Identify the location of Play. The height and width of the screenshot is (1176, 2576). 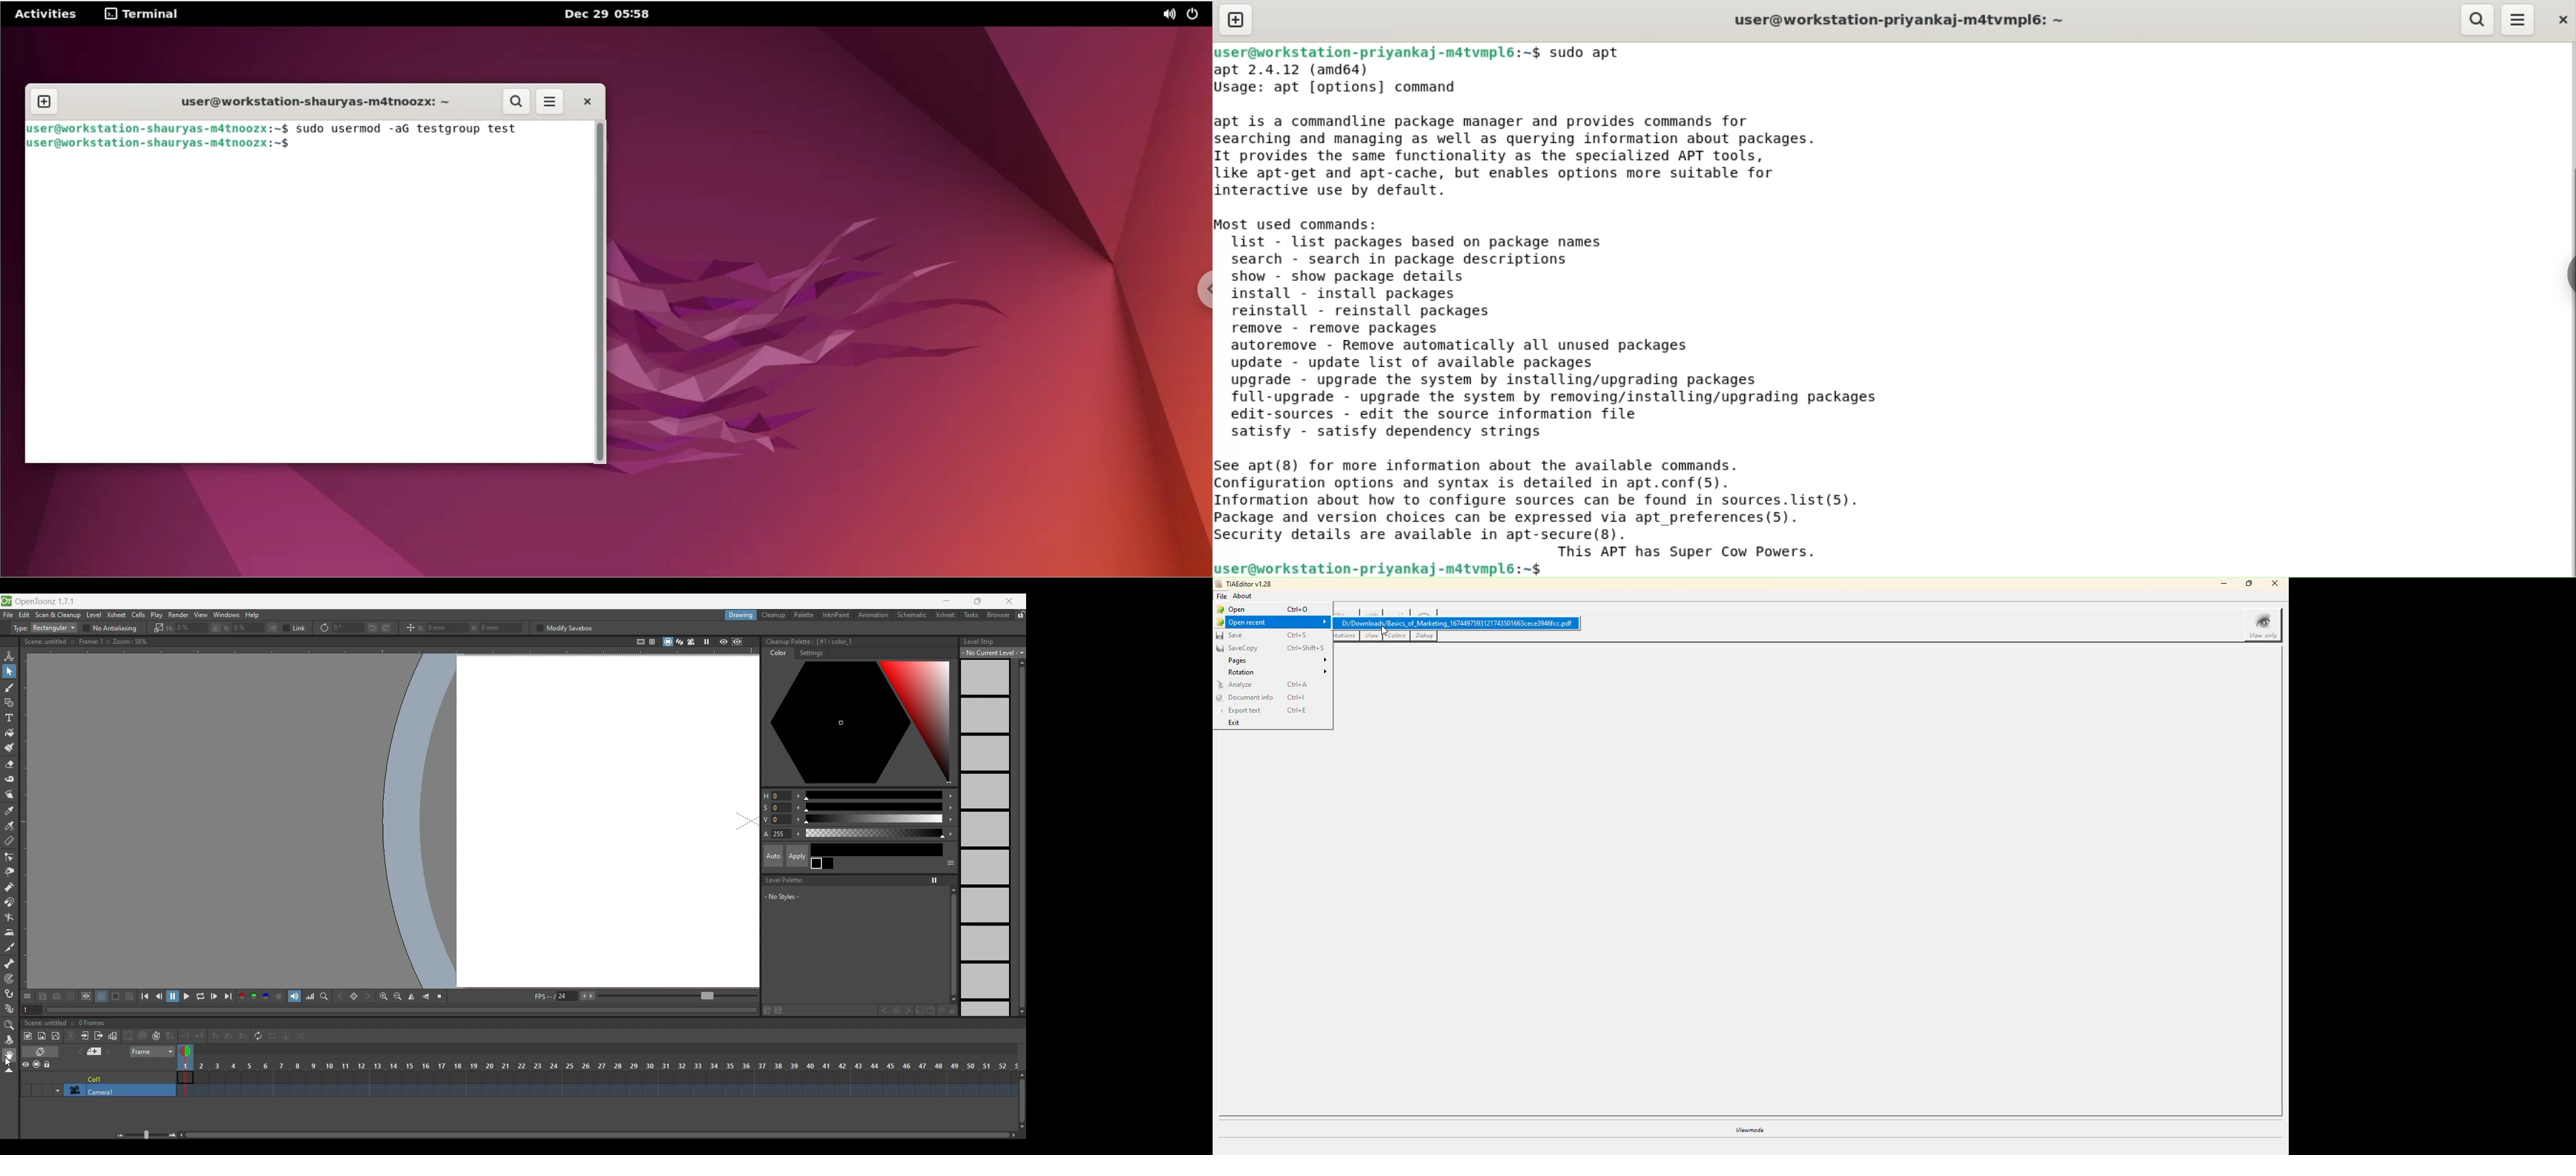
(157, 615).